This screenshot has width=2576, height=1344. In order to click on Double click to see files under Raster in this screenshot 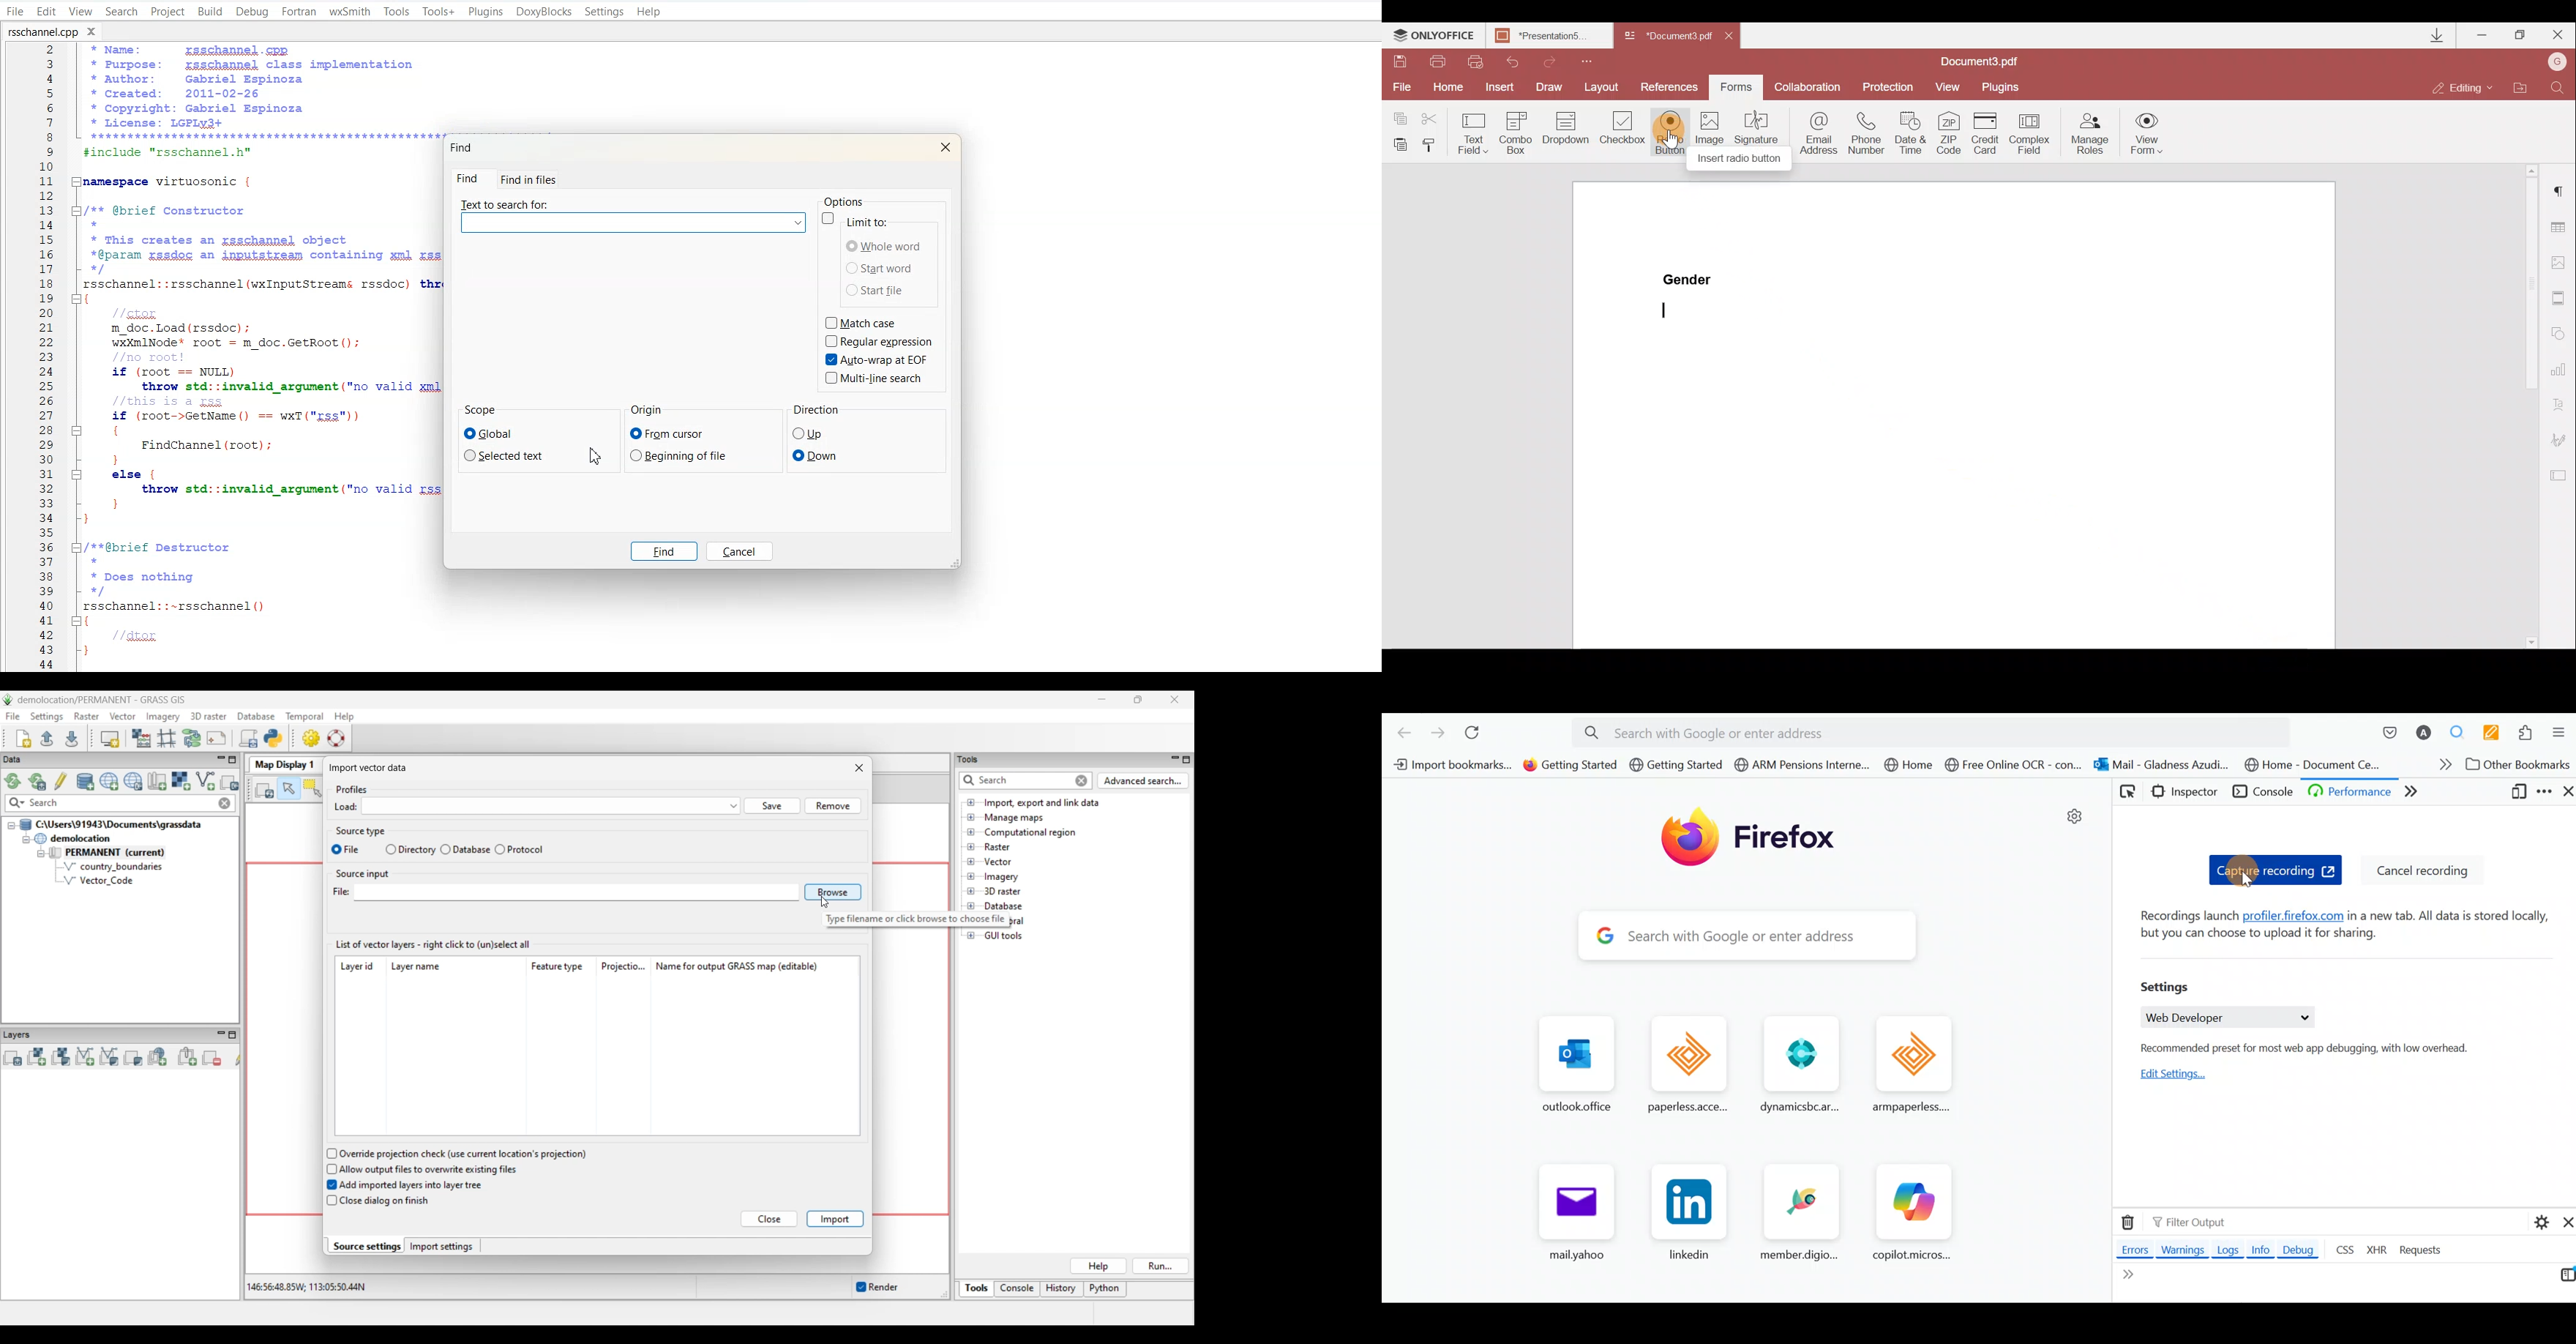, I will do `click(997, 847)`.